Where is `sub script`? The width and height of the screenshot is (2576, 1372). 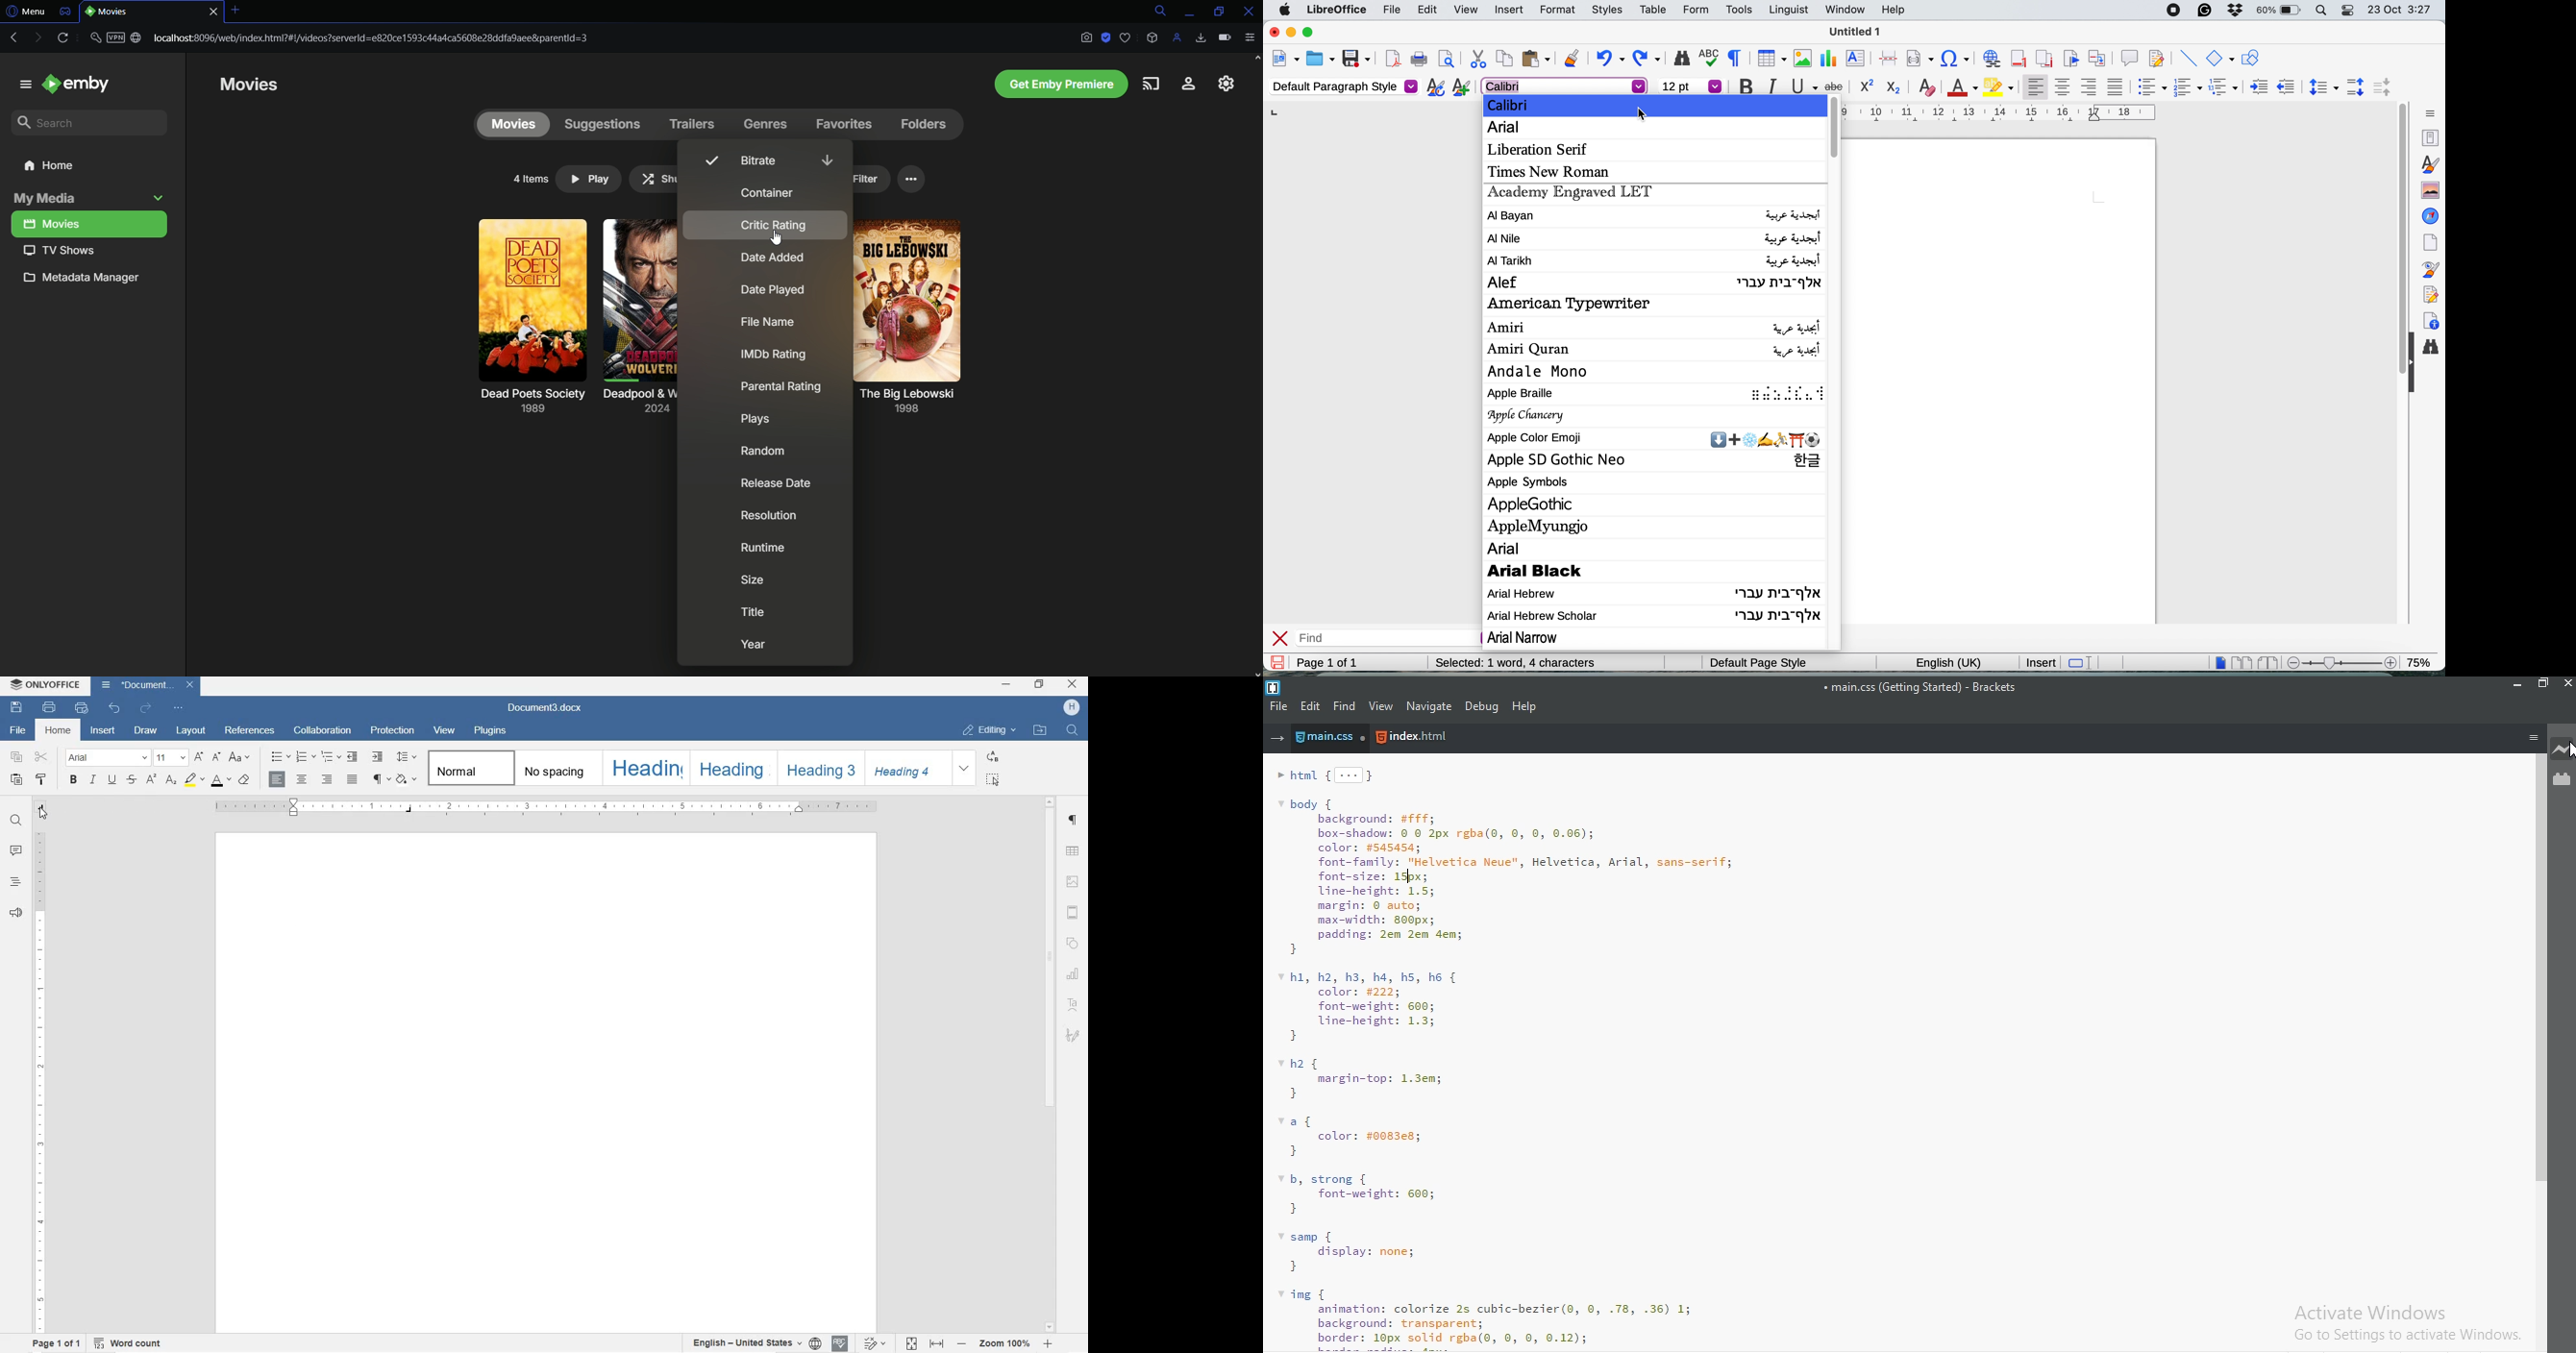
sub script is located at coordinates (1895, 86).